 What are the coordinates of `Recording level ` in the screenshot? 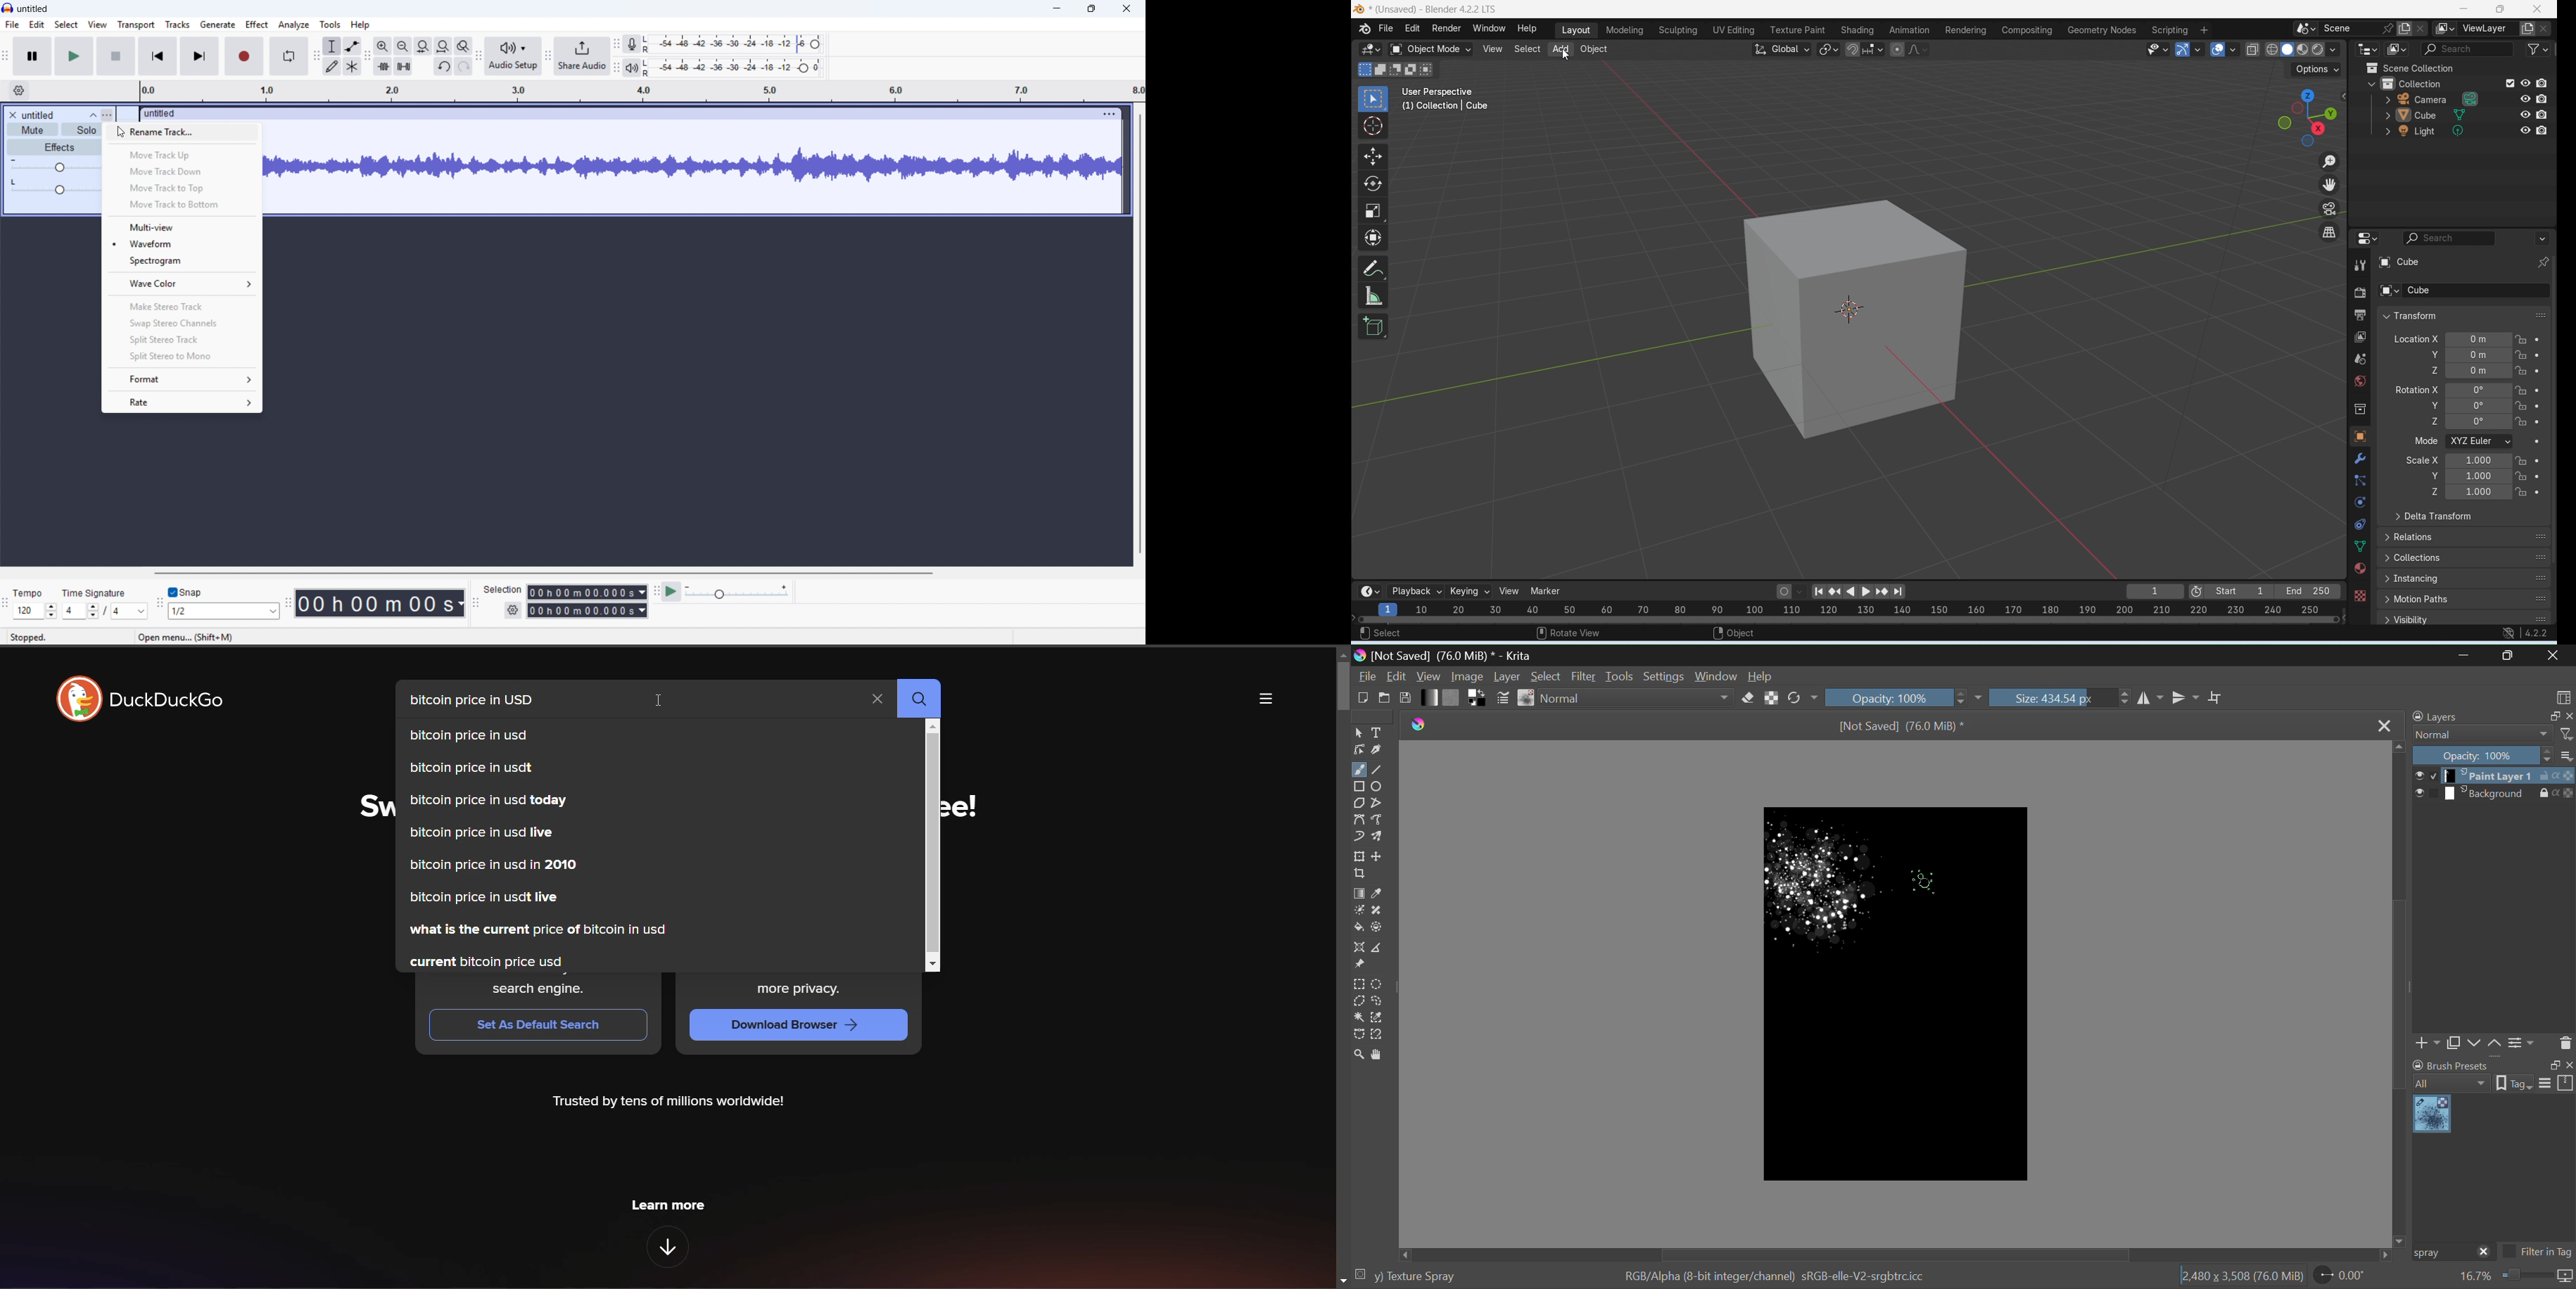 It's located at (736, 44).